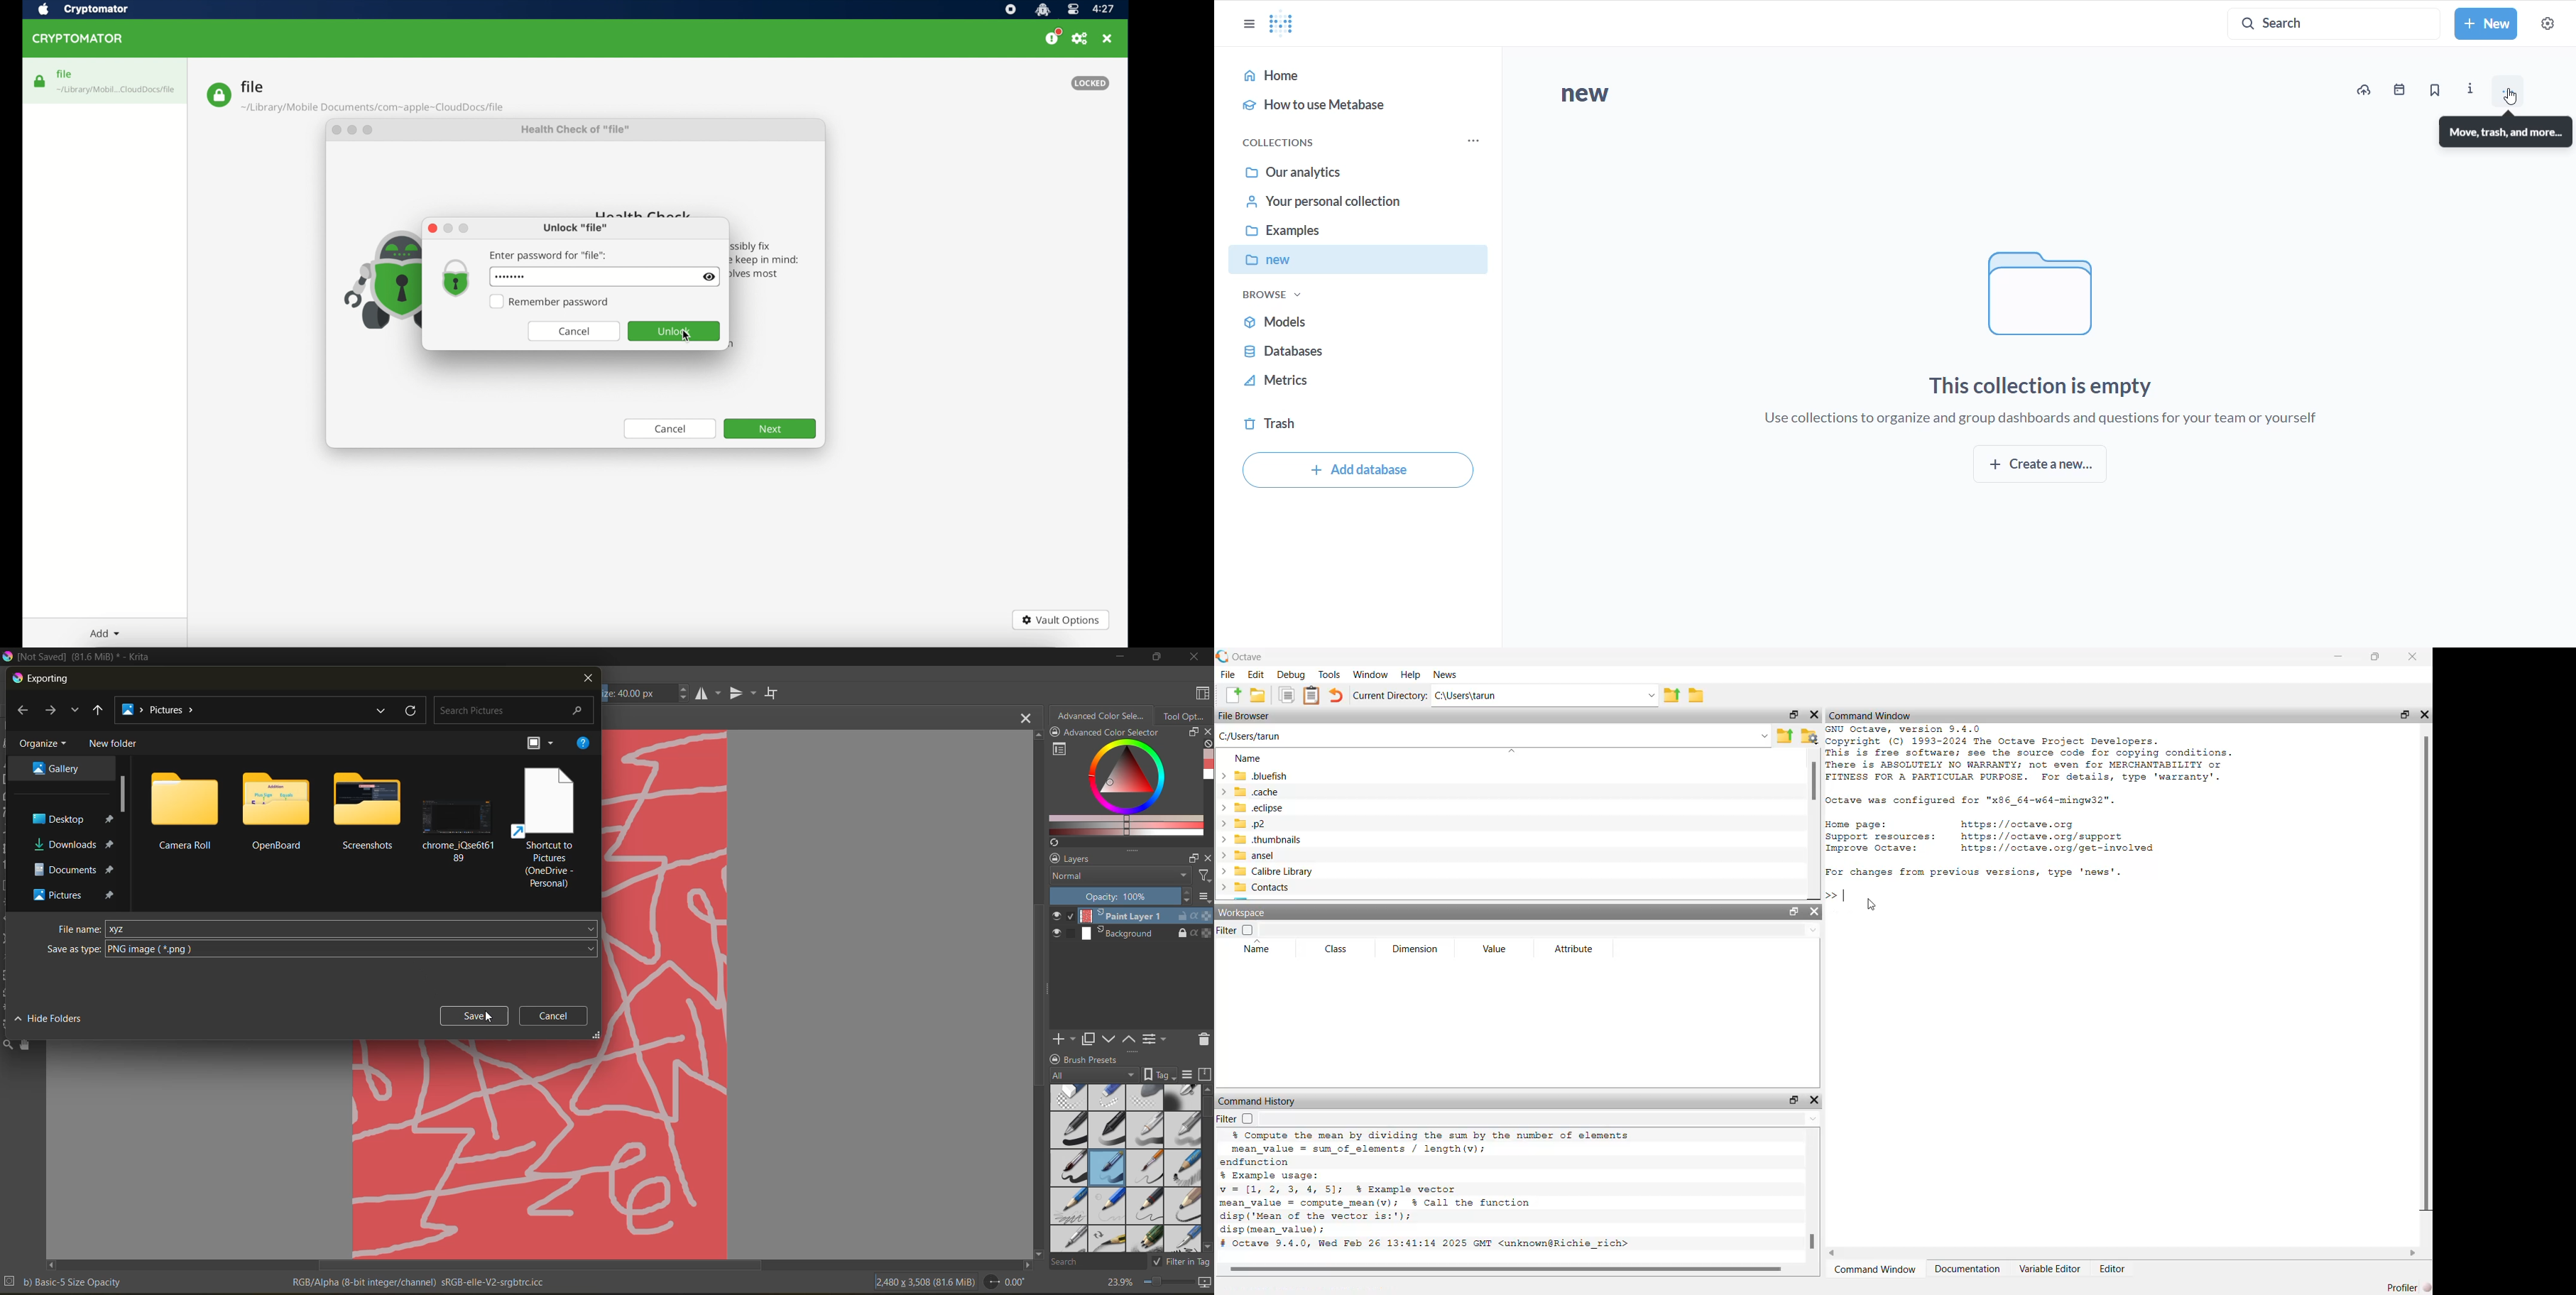  What do you see at coordinates (1088, 1040) in the screenshot?
I see `duplicate mask` at bounding box center [1088, 1040].